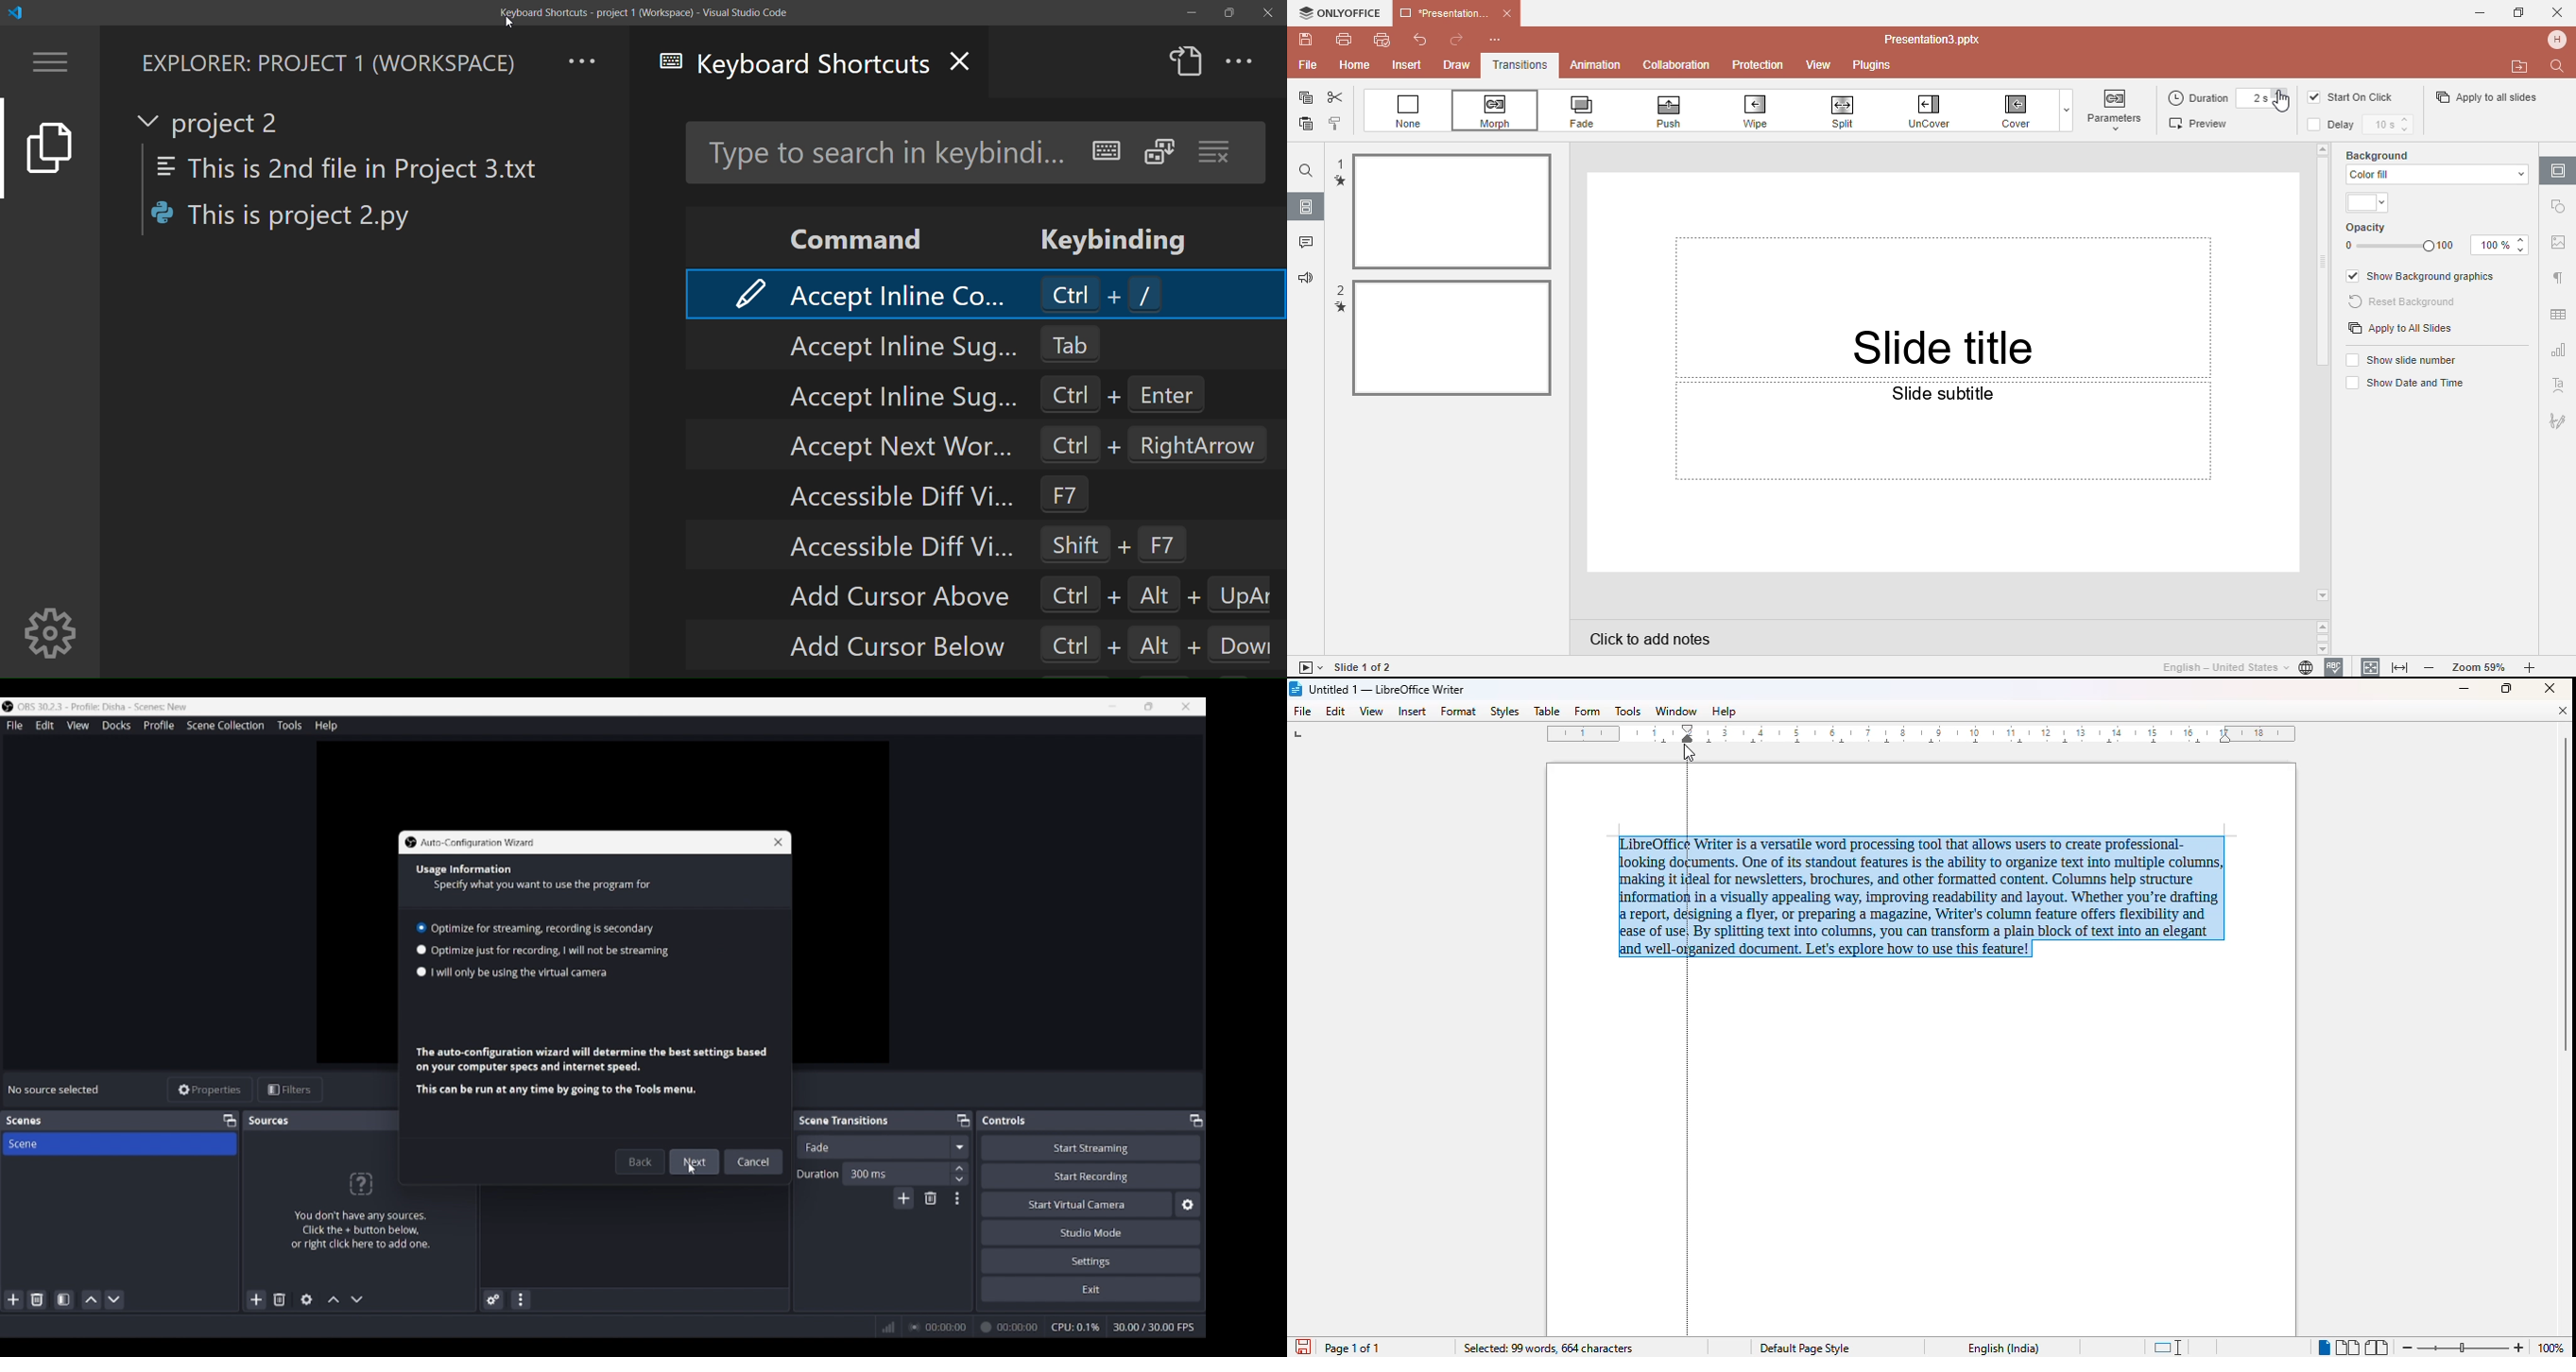 The image size is (2576, 1372). What do you see at coordinates (1303, 1346) in the screenshot?
I see `save document` at bounding box center [1303, 1346].